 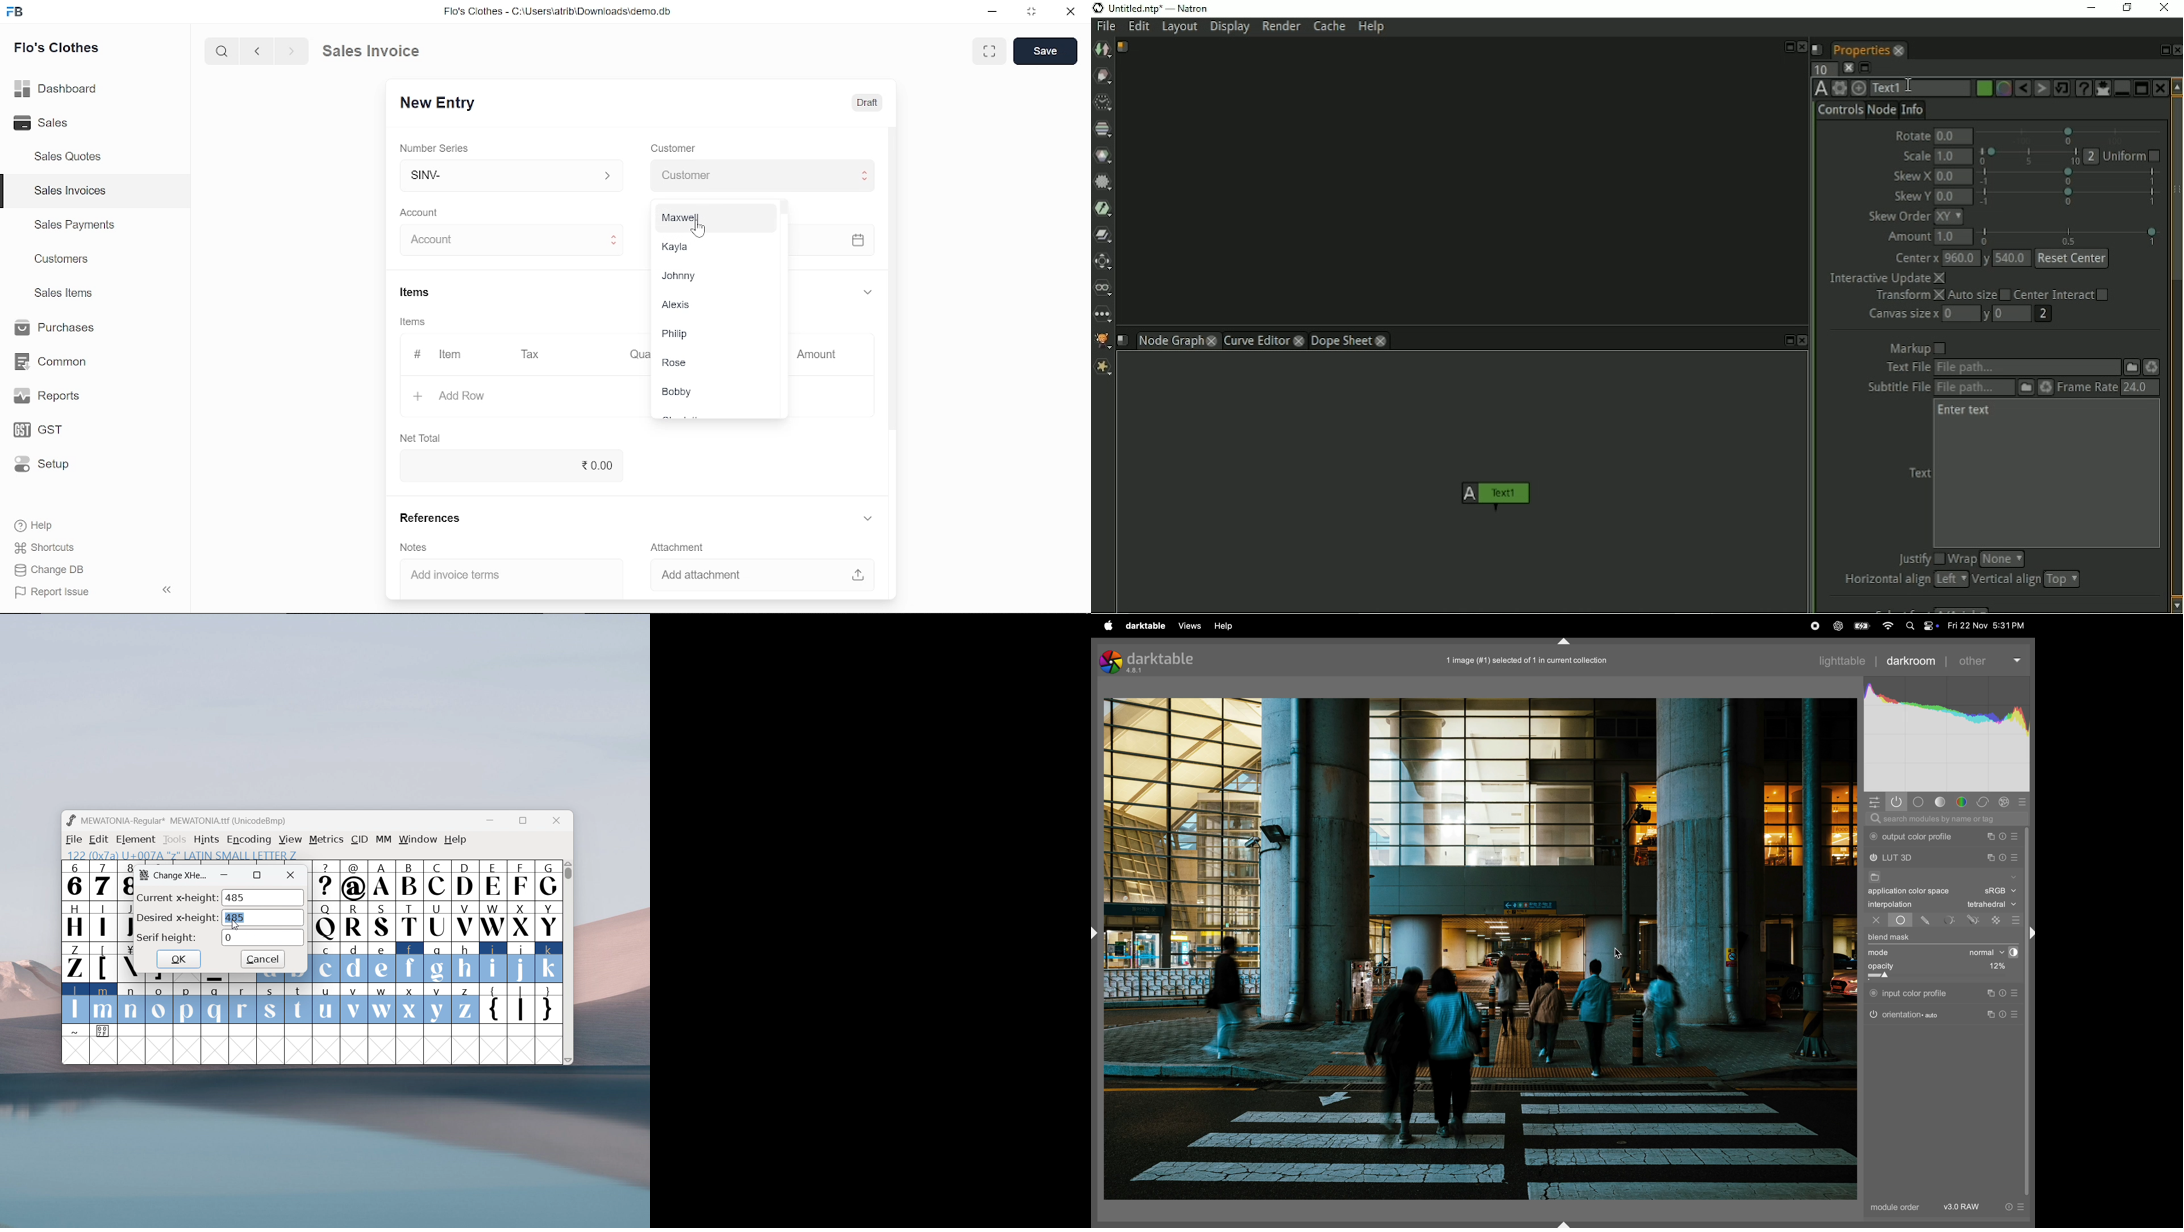 I want to click on cursor, so click(x=698, y=230).